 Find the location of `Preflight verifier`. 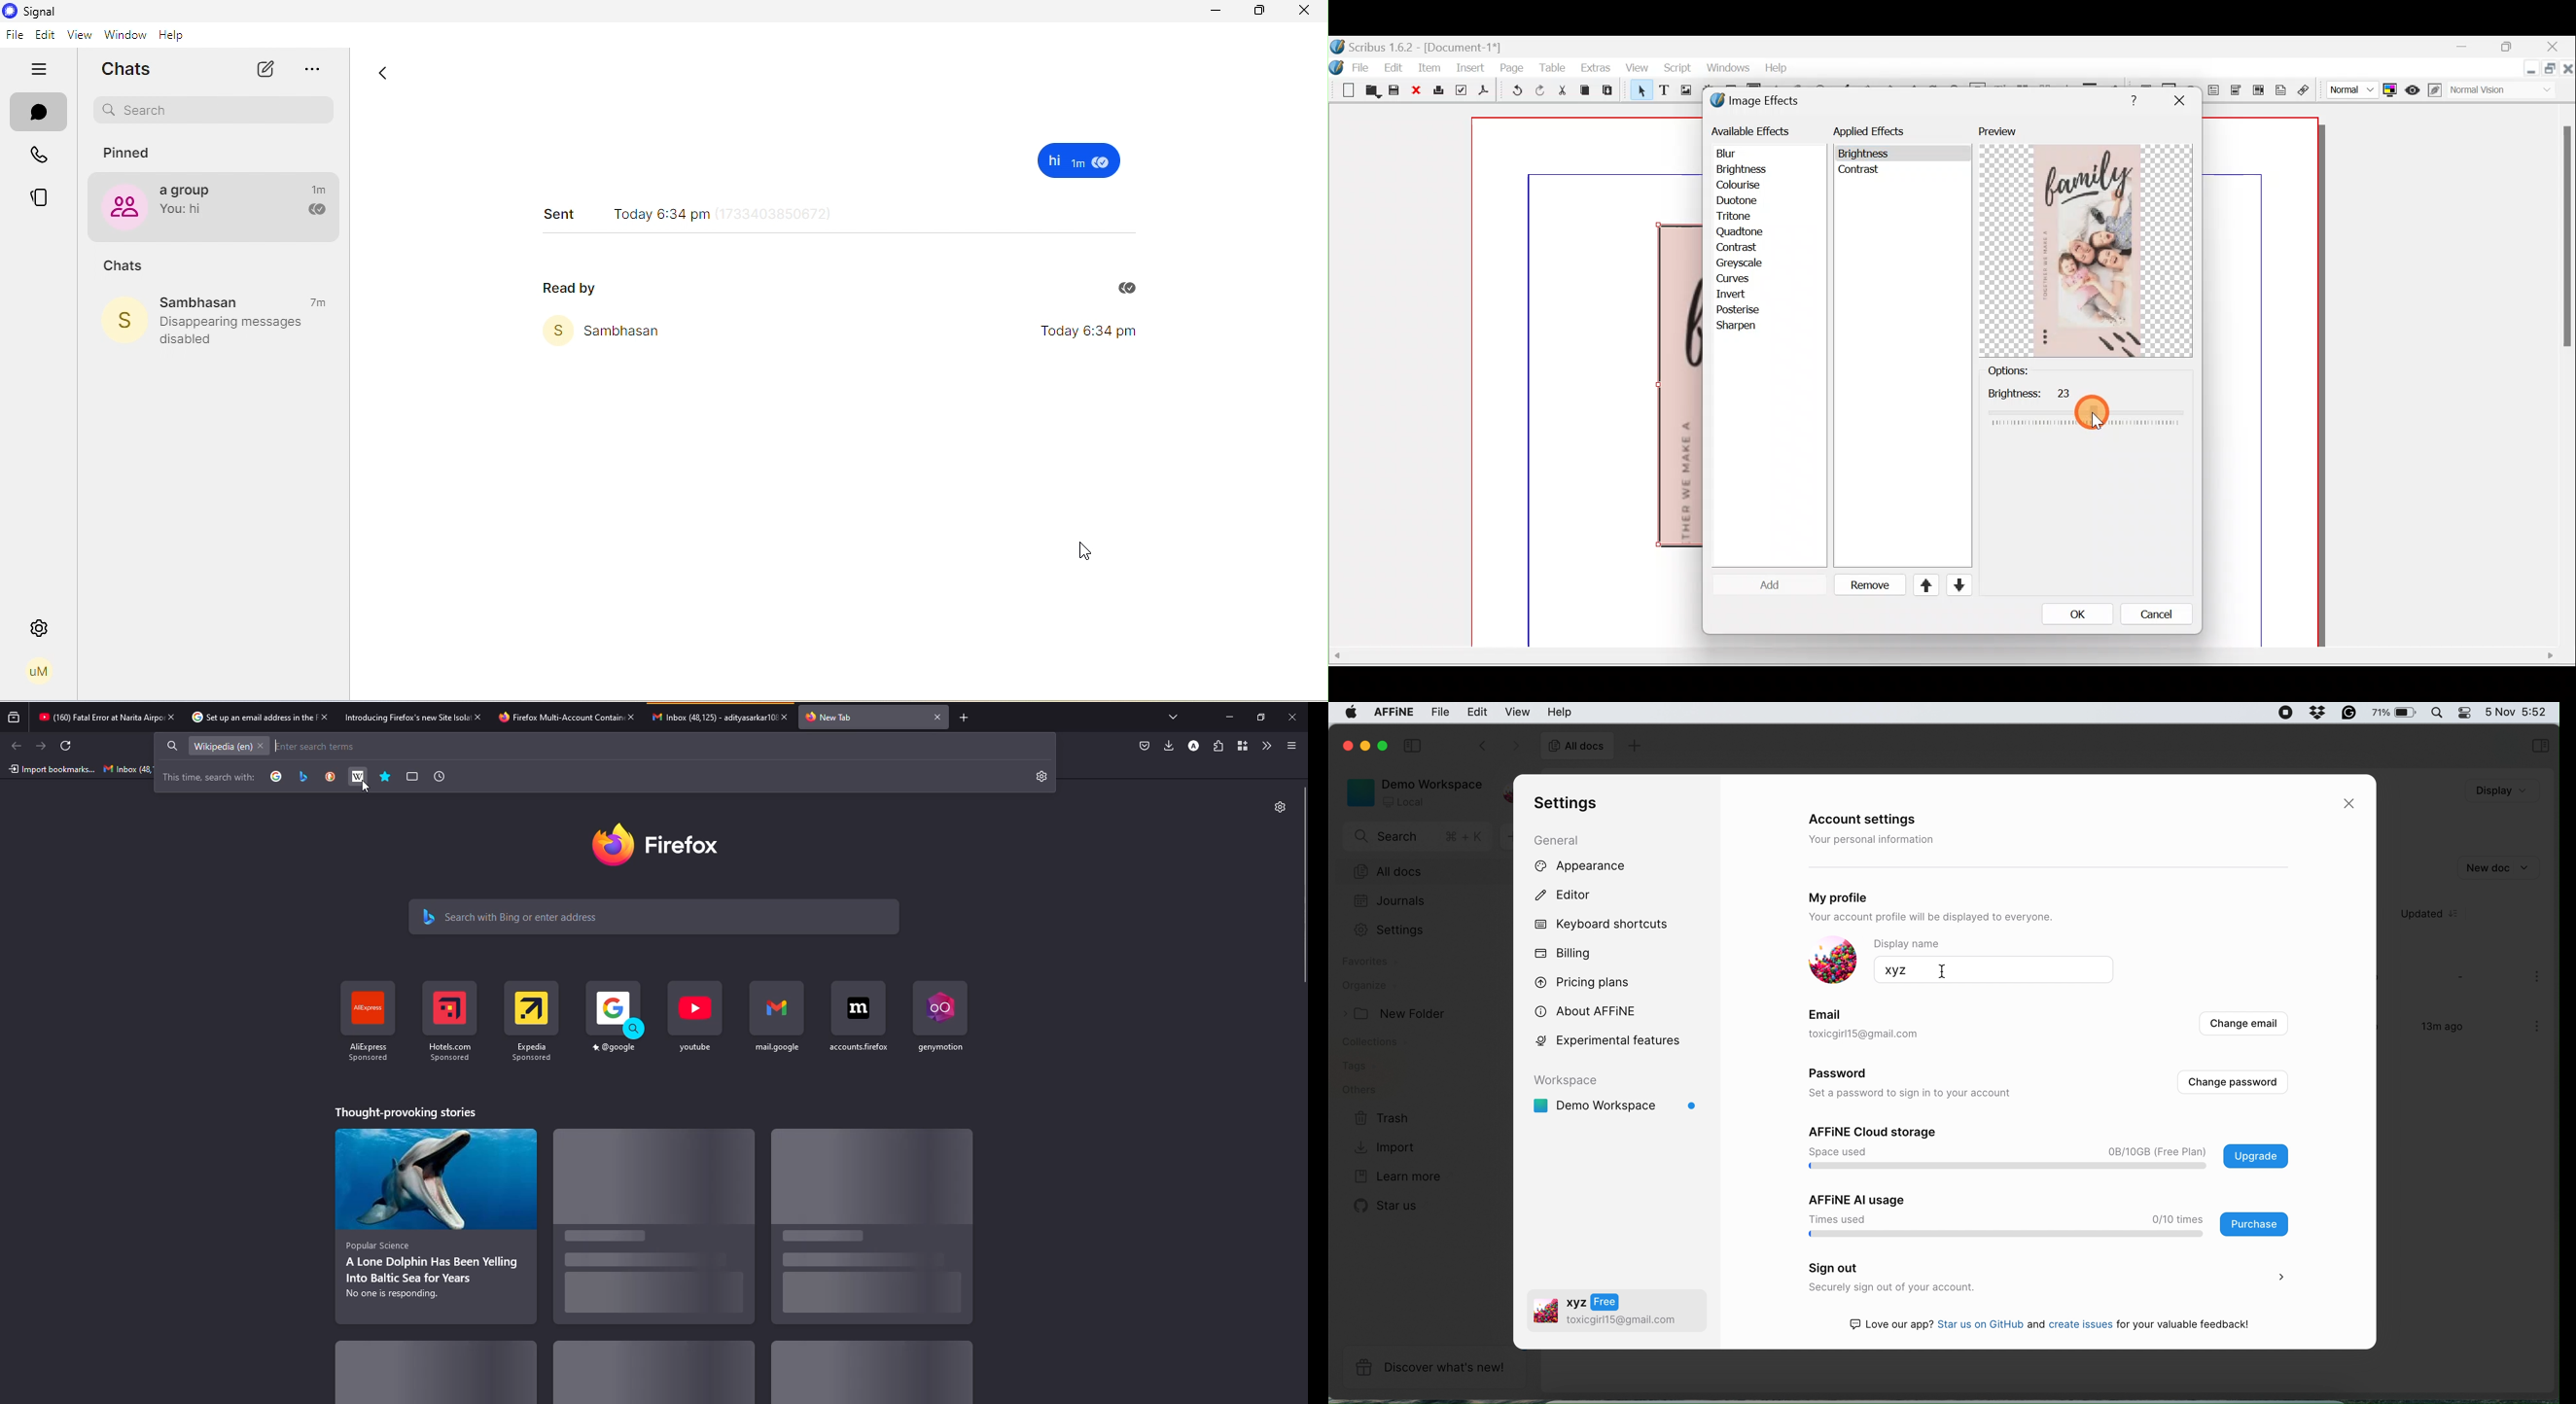

Preflight verifier is located at coordinates (1460, 92).